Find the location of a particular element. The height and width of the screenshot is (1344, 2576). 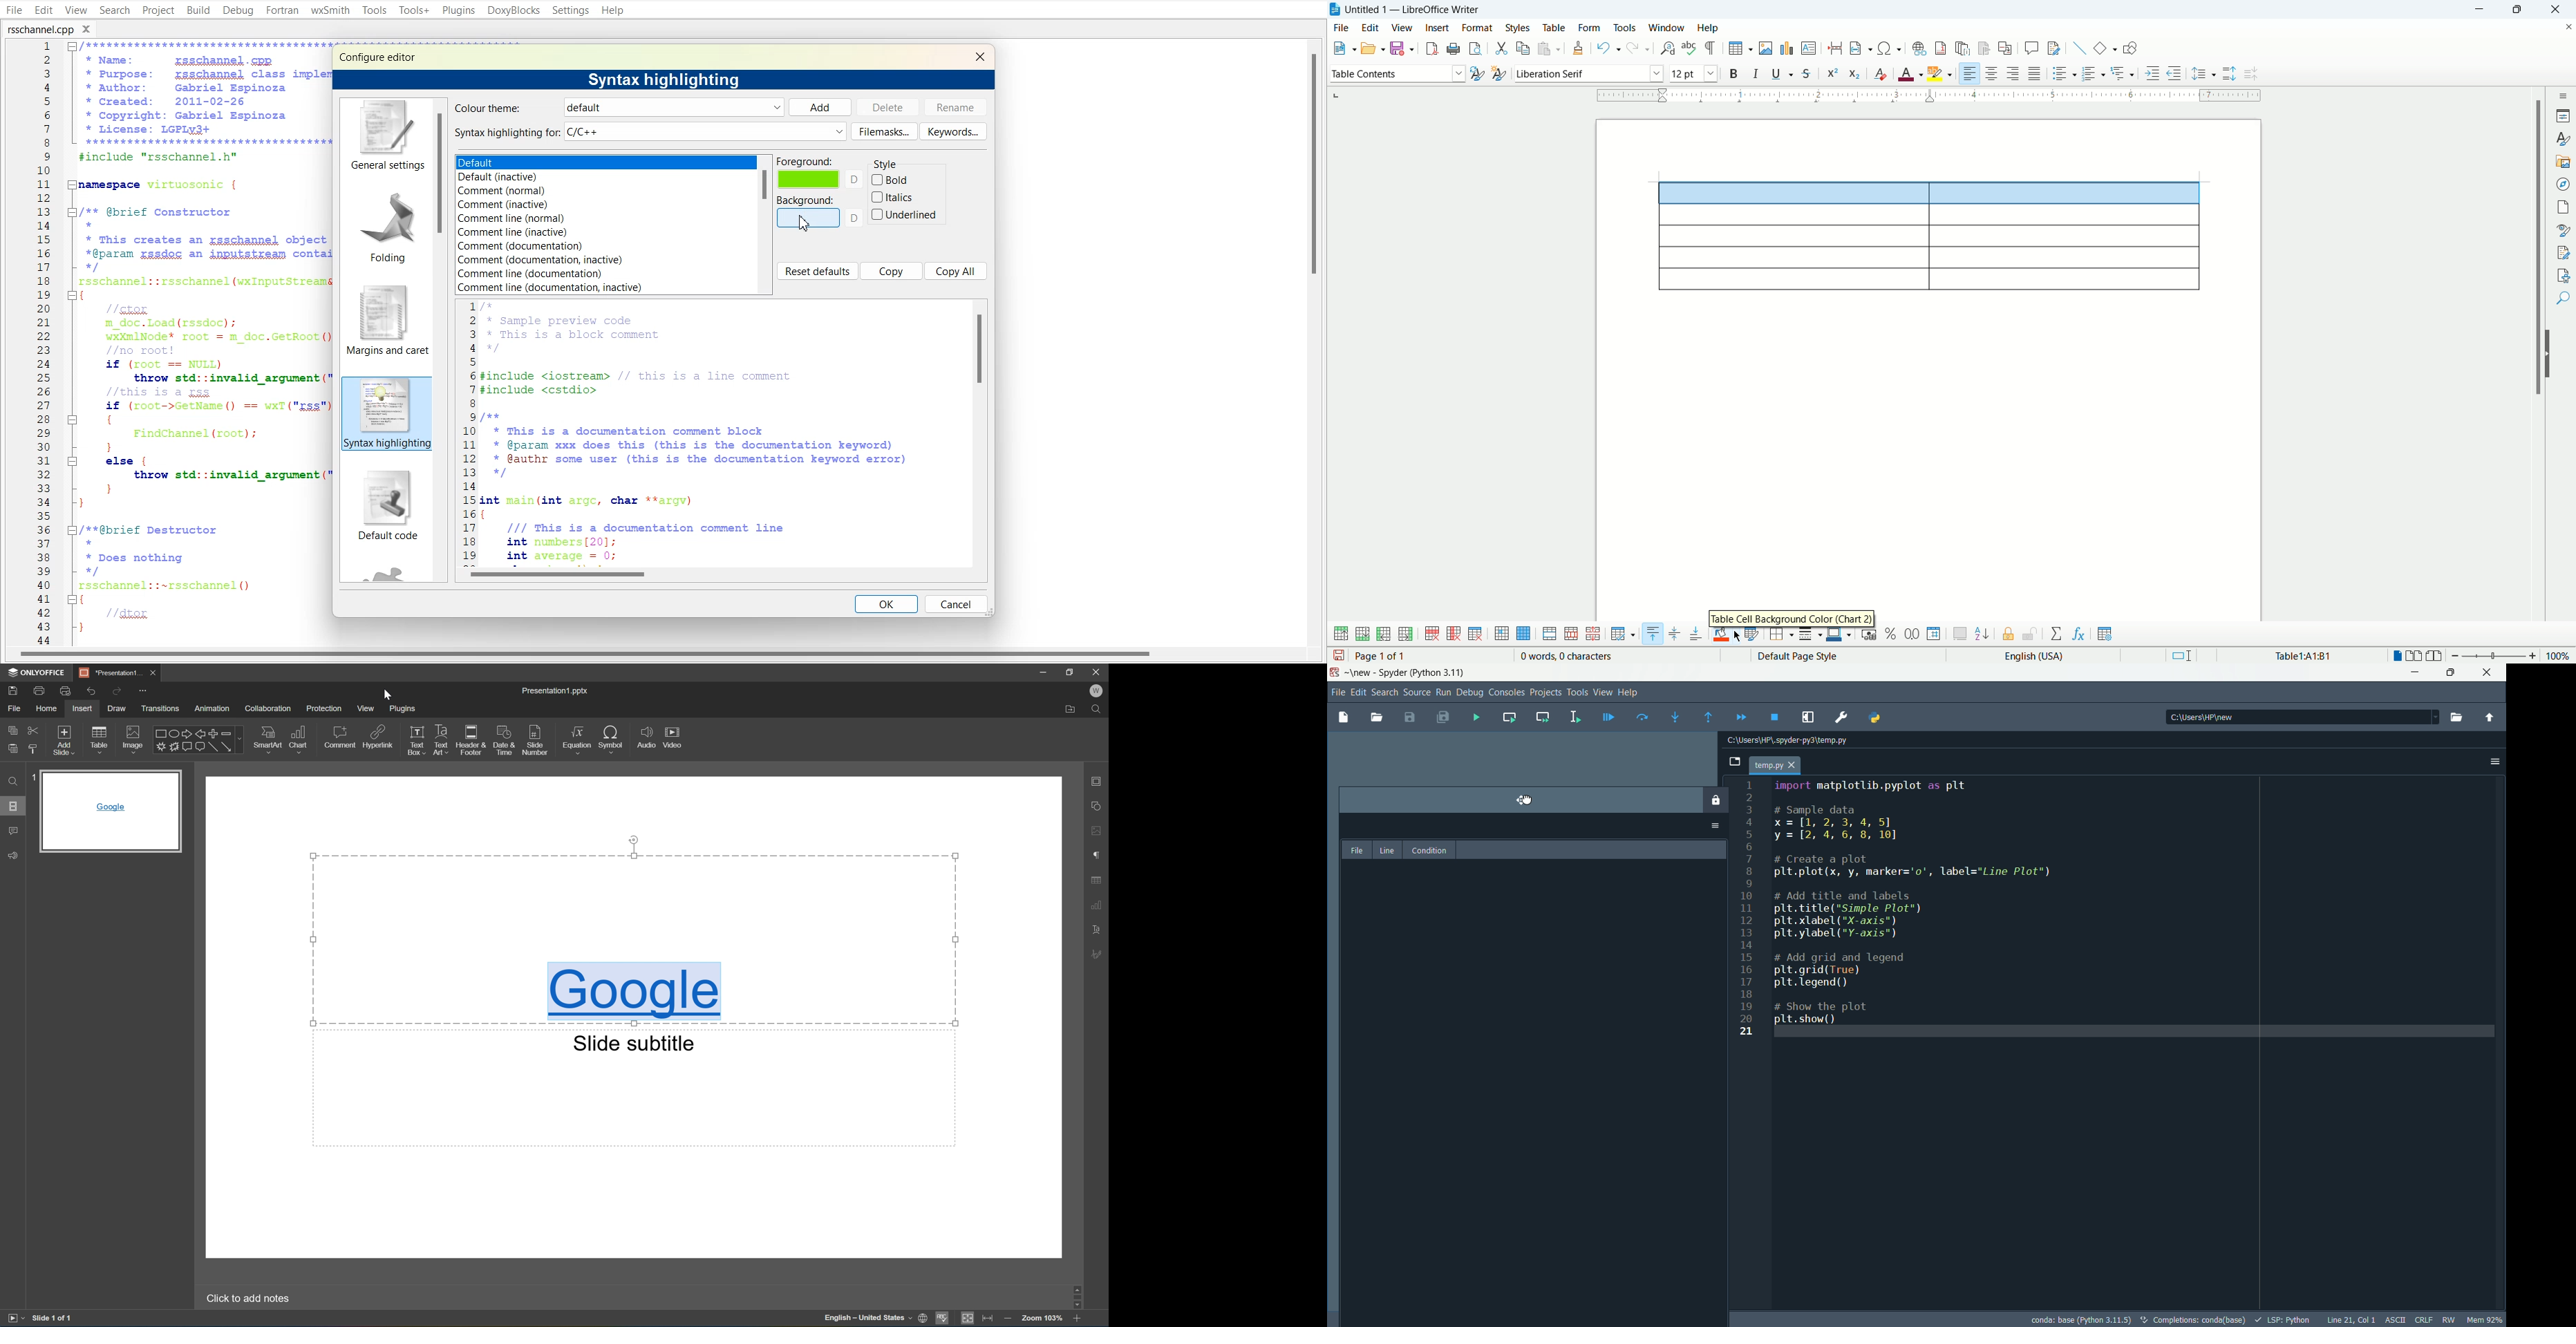

Chart is located at coordinates (300, 740).